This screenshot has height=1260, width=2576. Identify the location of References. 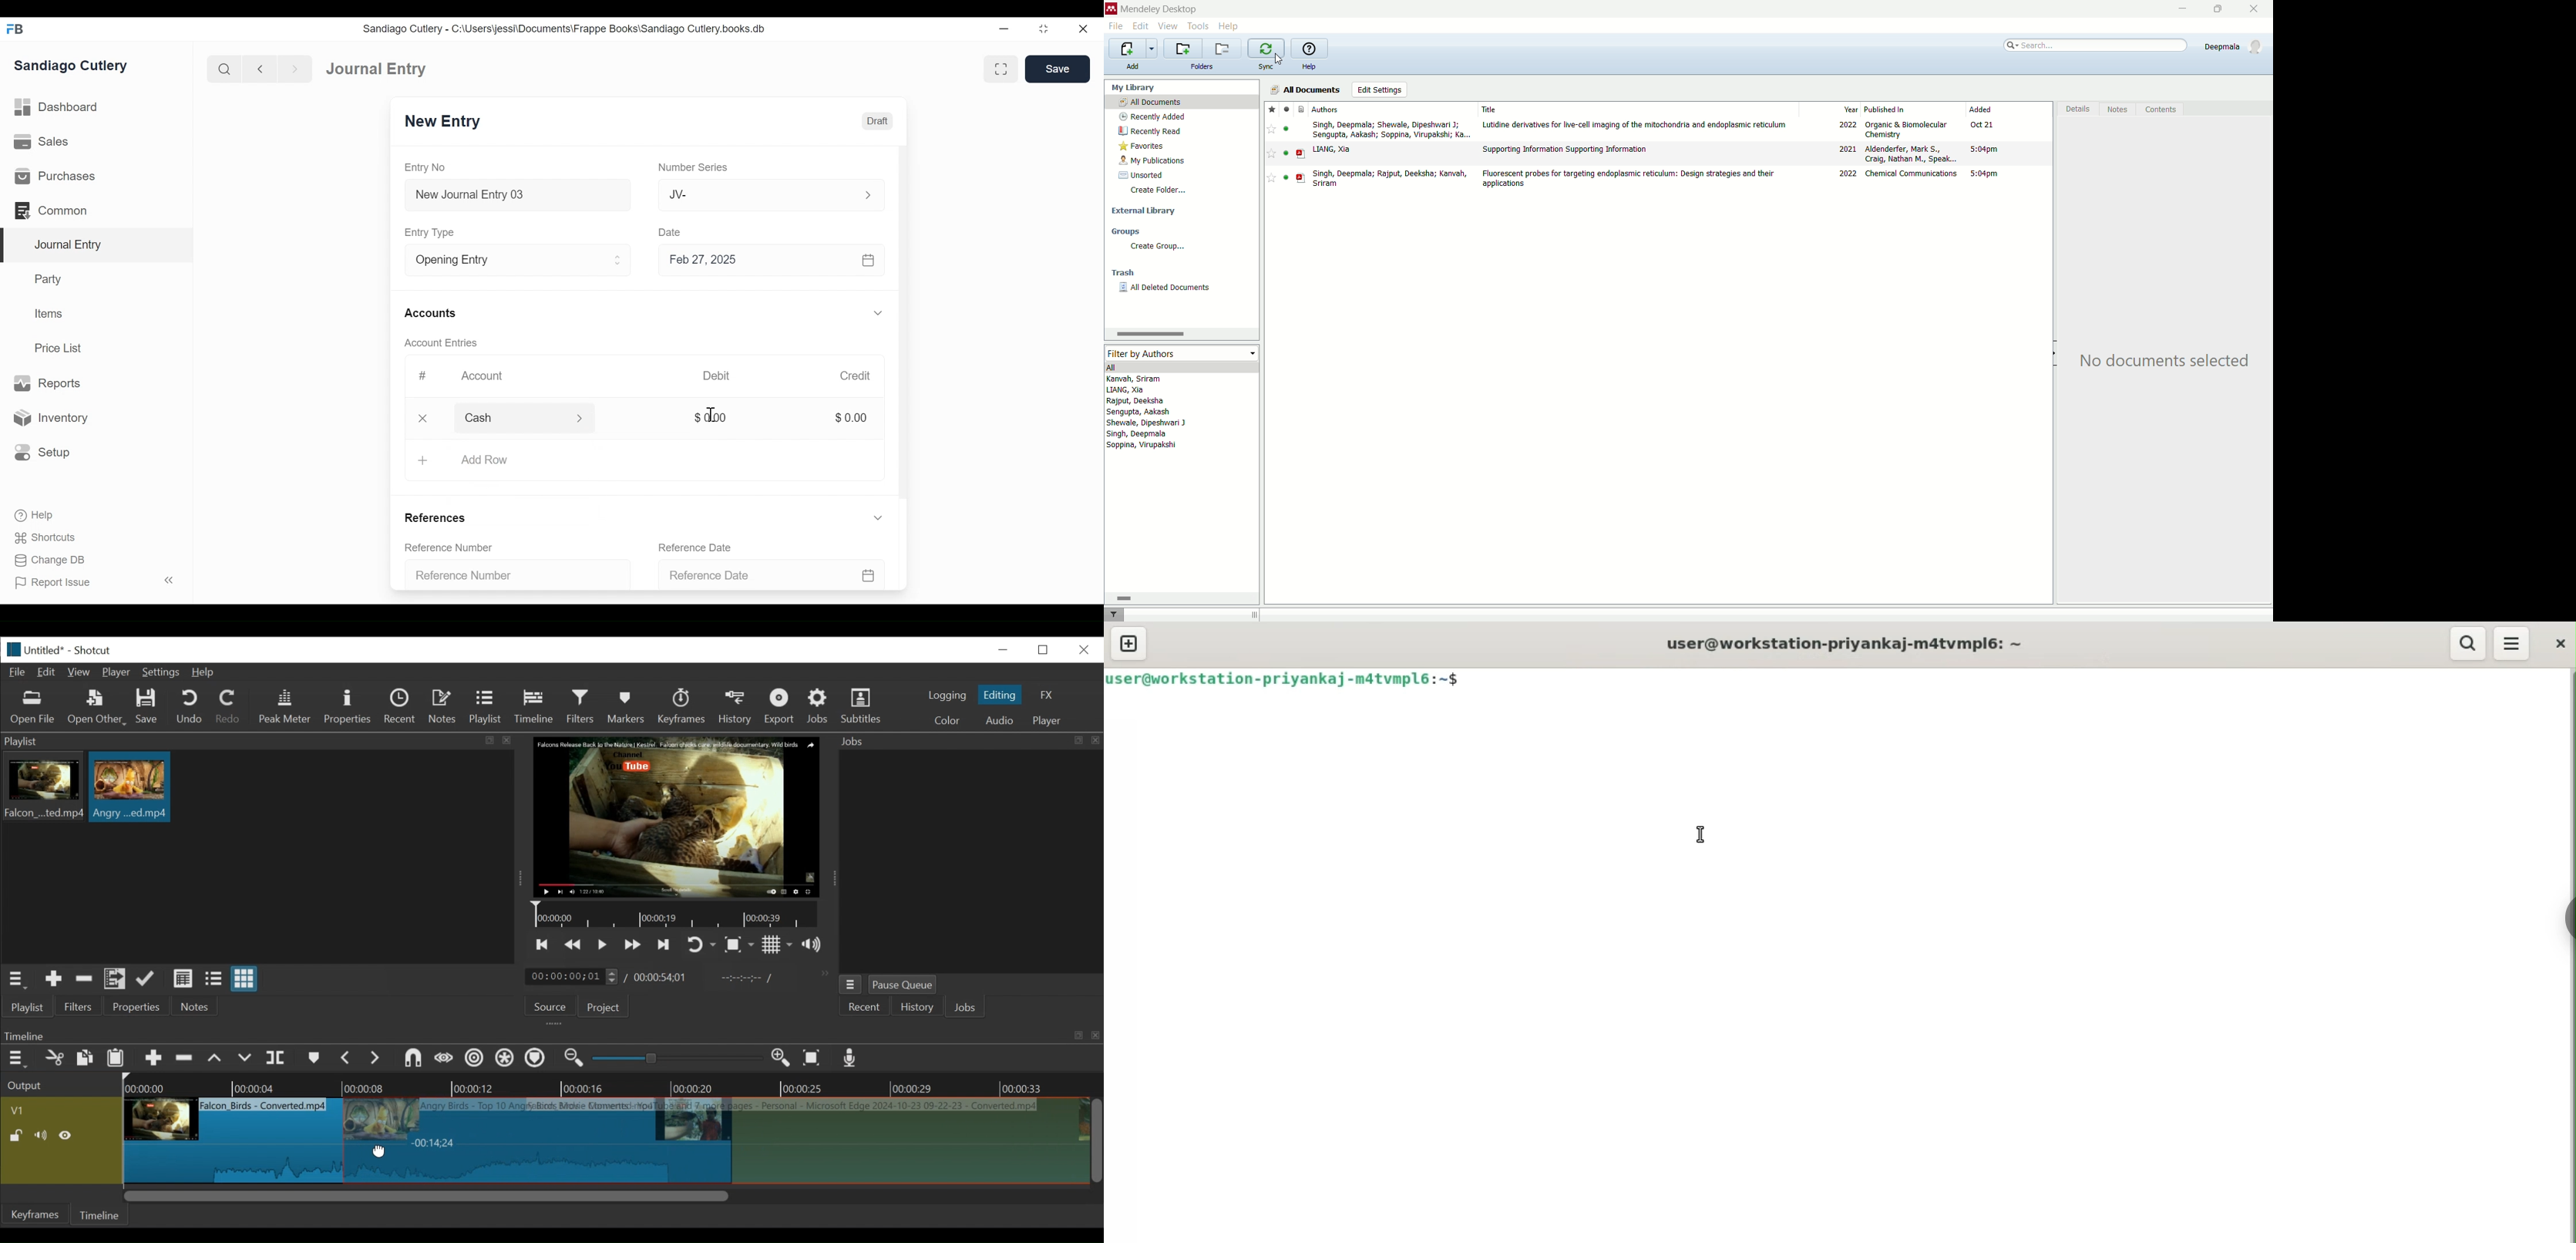
(440, 516).